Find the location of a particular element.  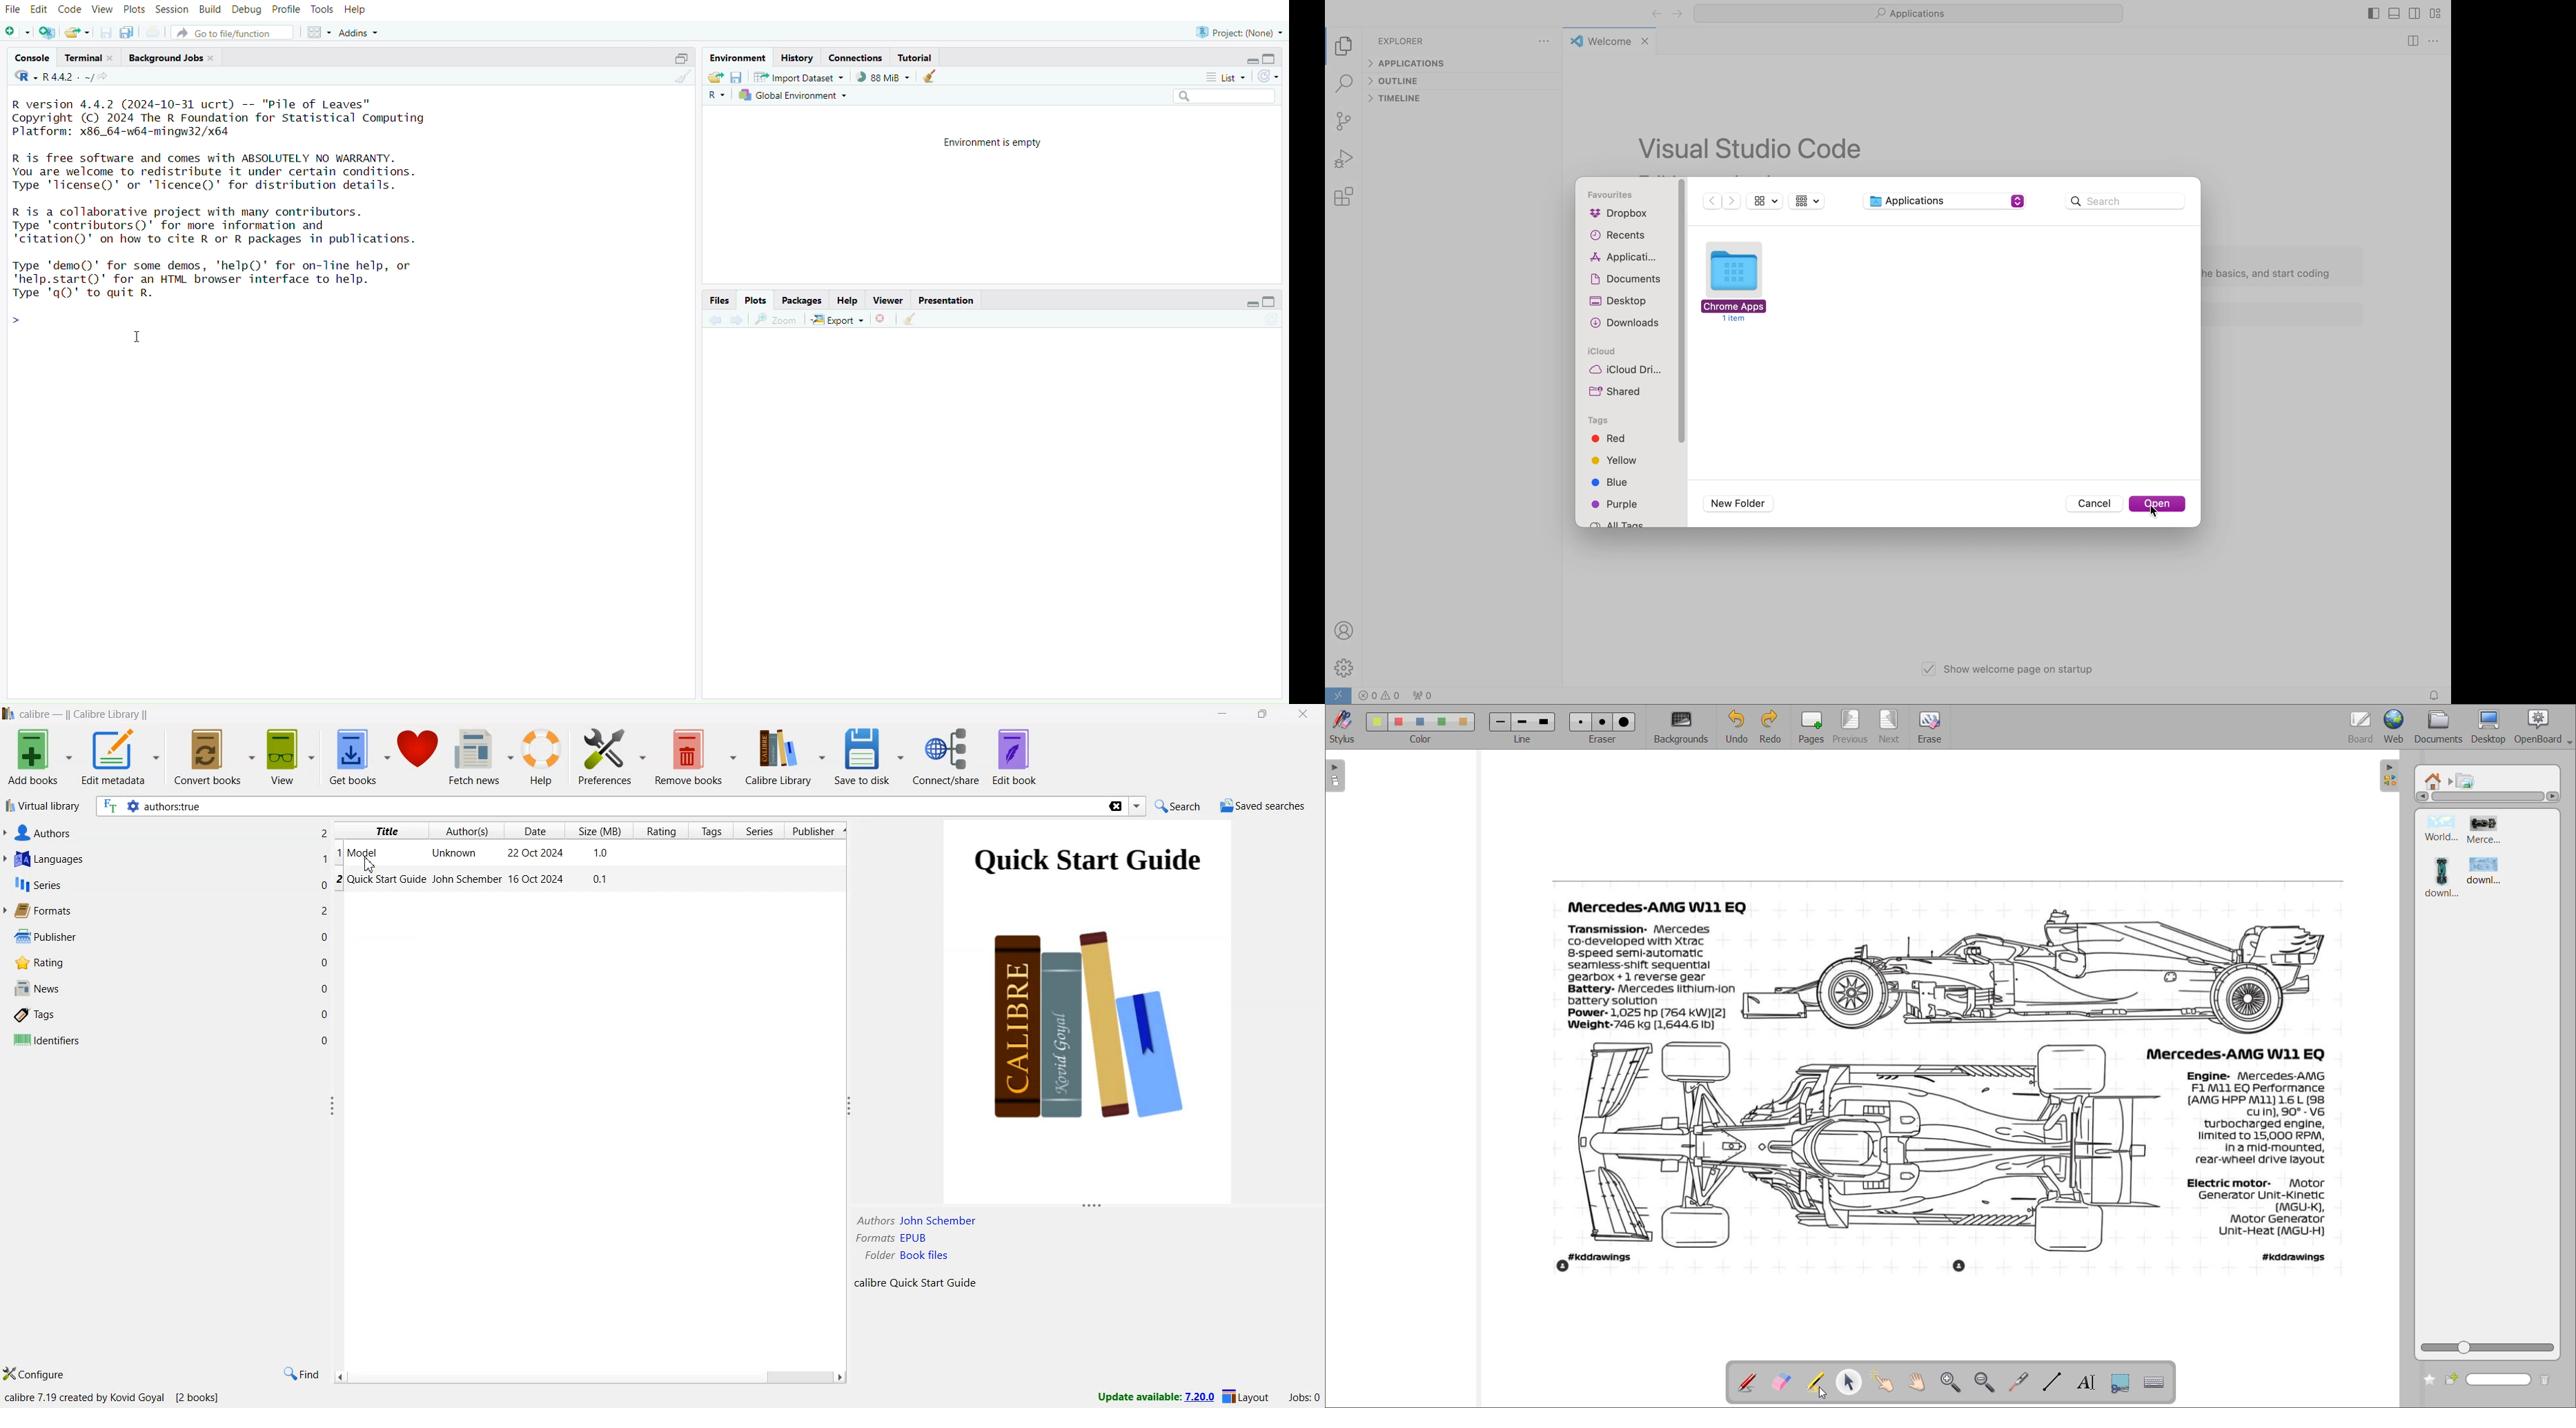

customize width is located at coordinates (333, 1106).